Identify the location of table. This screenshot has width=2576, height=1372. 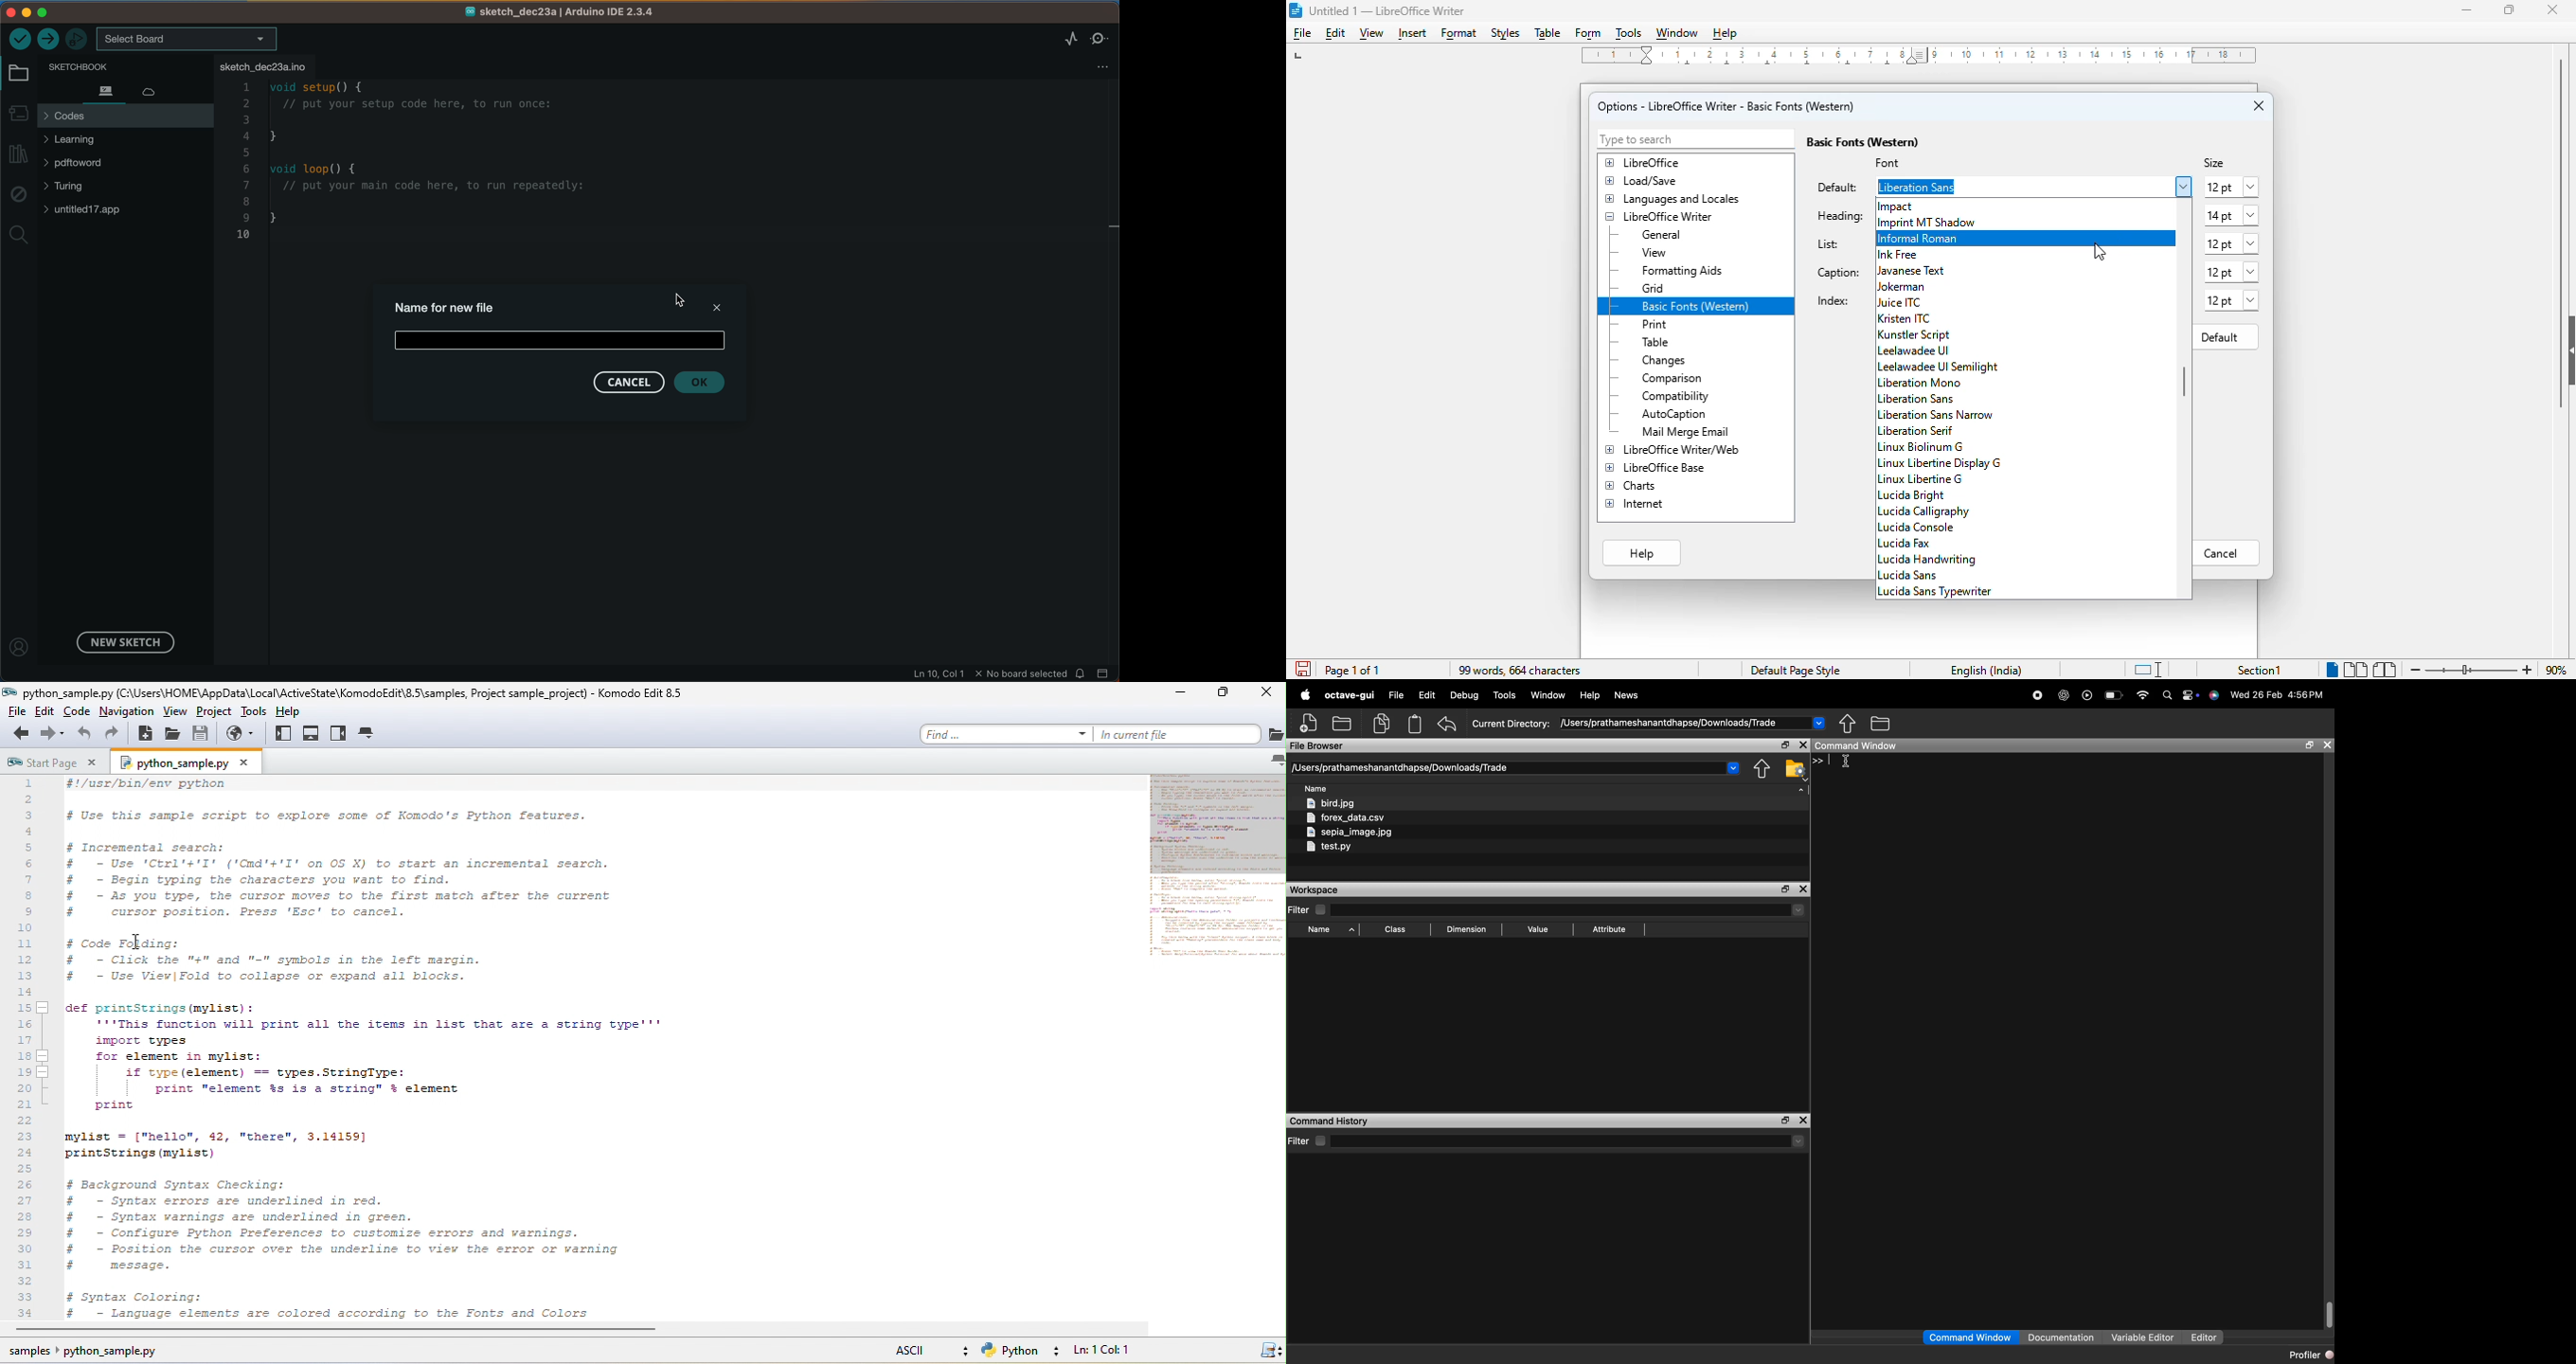
(1547, 33).